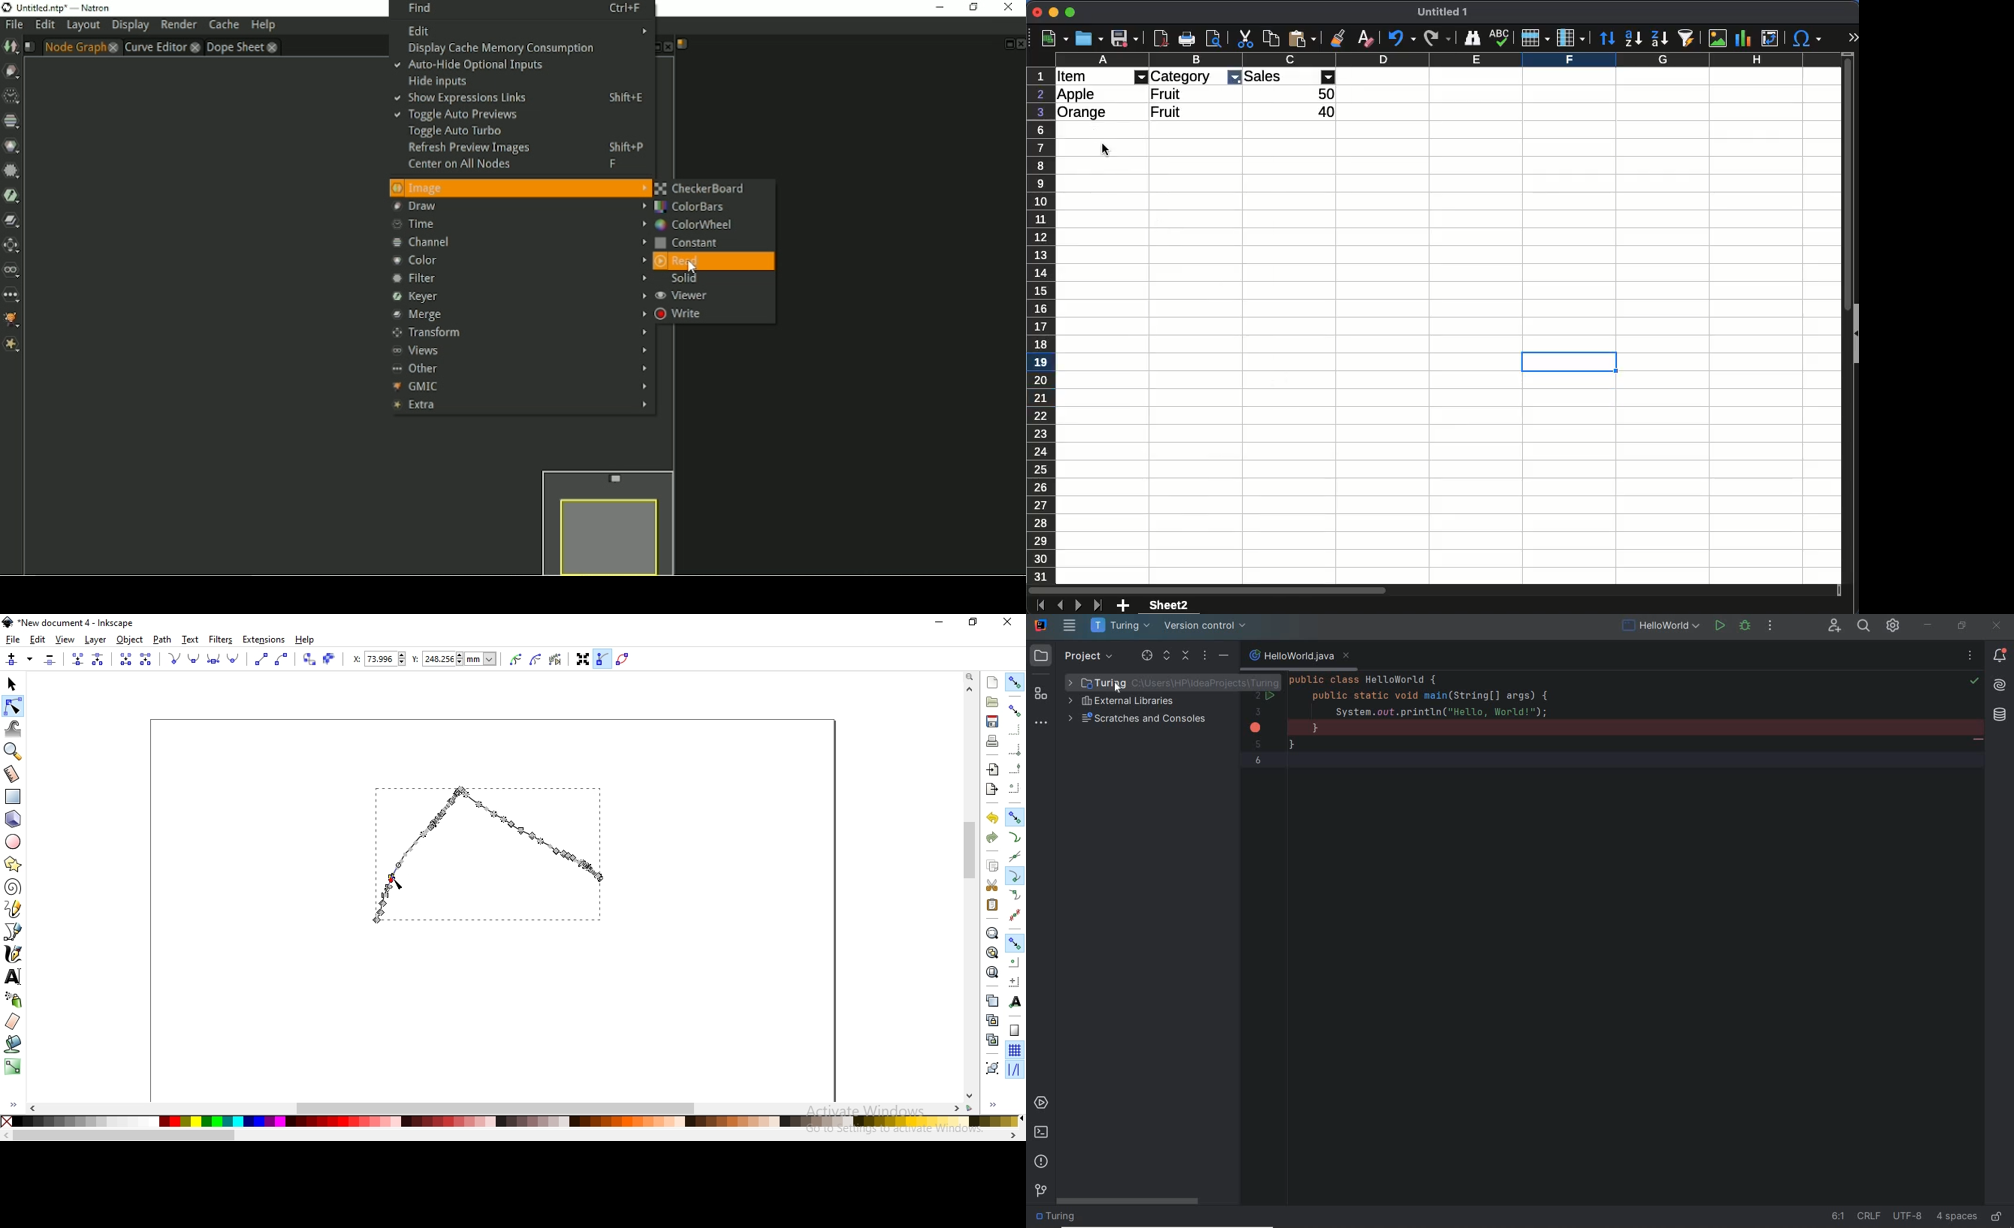 Image resolution: width=2016 pixels, height=1232 pixels. Describe the element at coordinates (991, 972) in the screenshot. I see `zoom to fit page` at that location.